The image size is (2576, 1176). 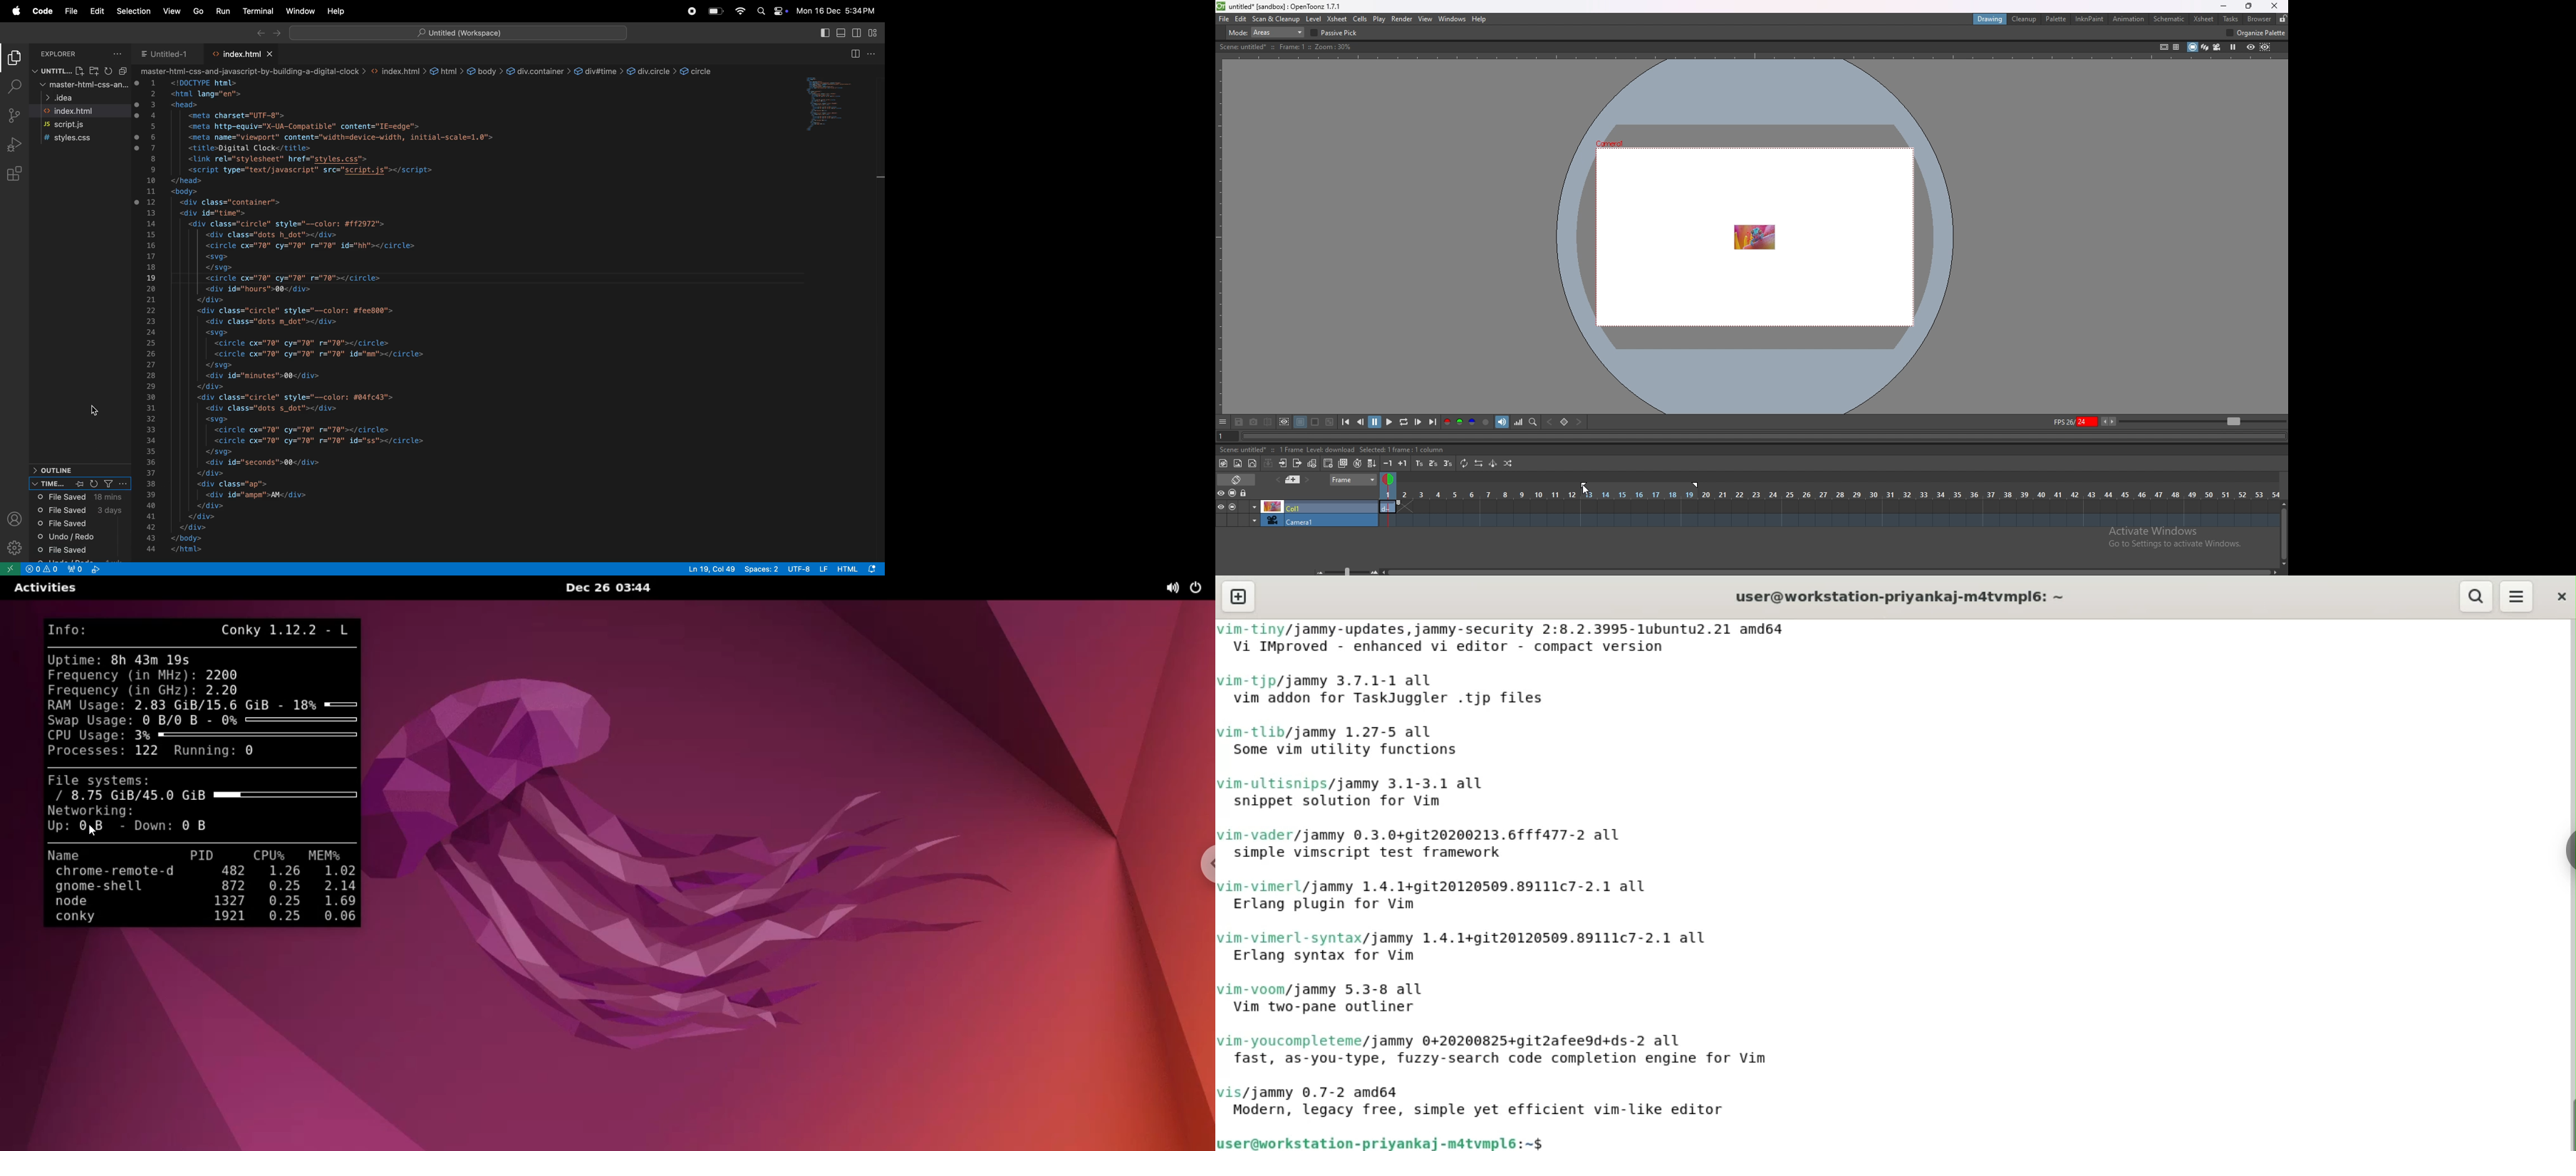 What do you see at coordinates (260, 10) in the screenshot?
I see `terminal` at bounding box center [260, 10].